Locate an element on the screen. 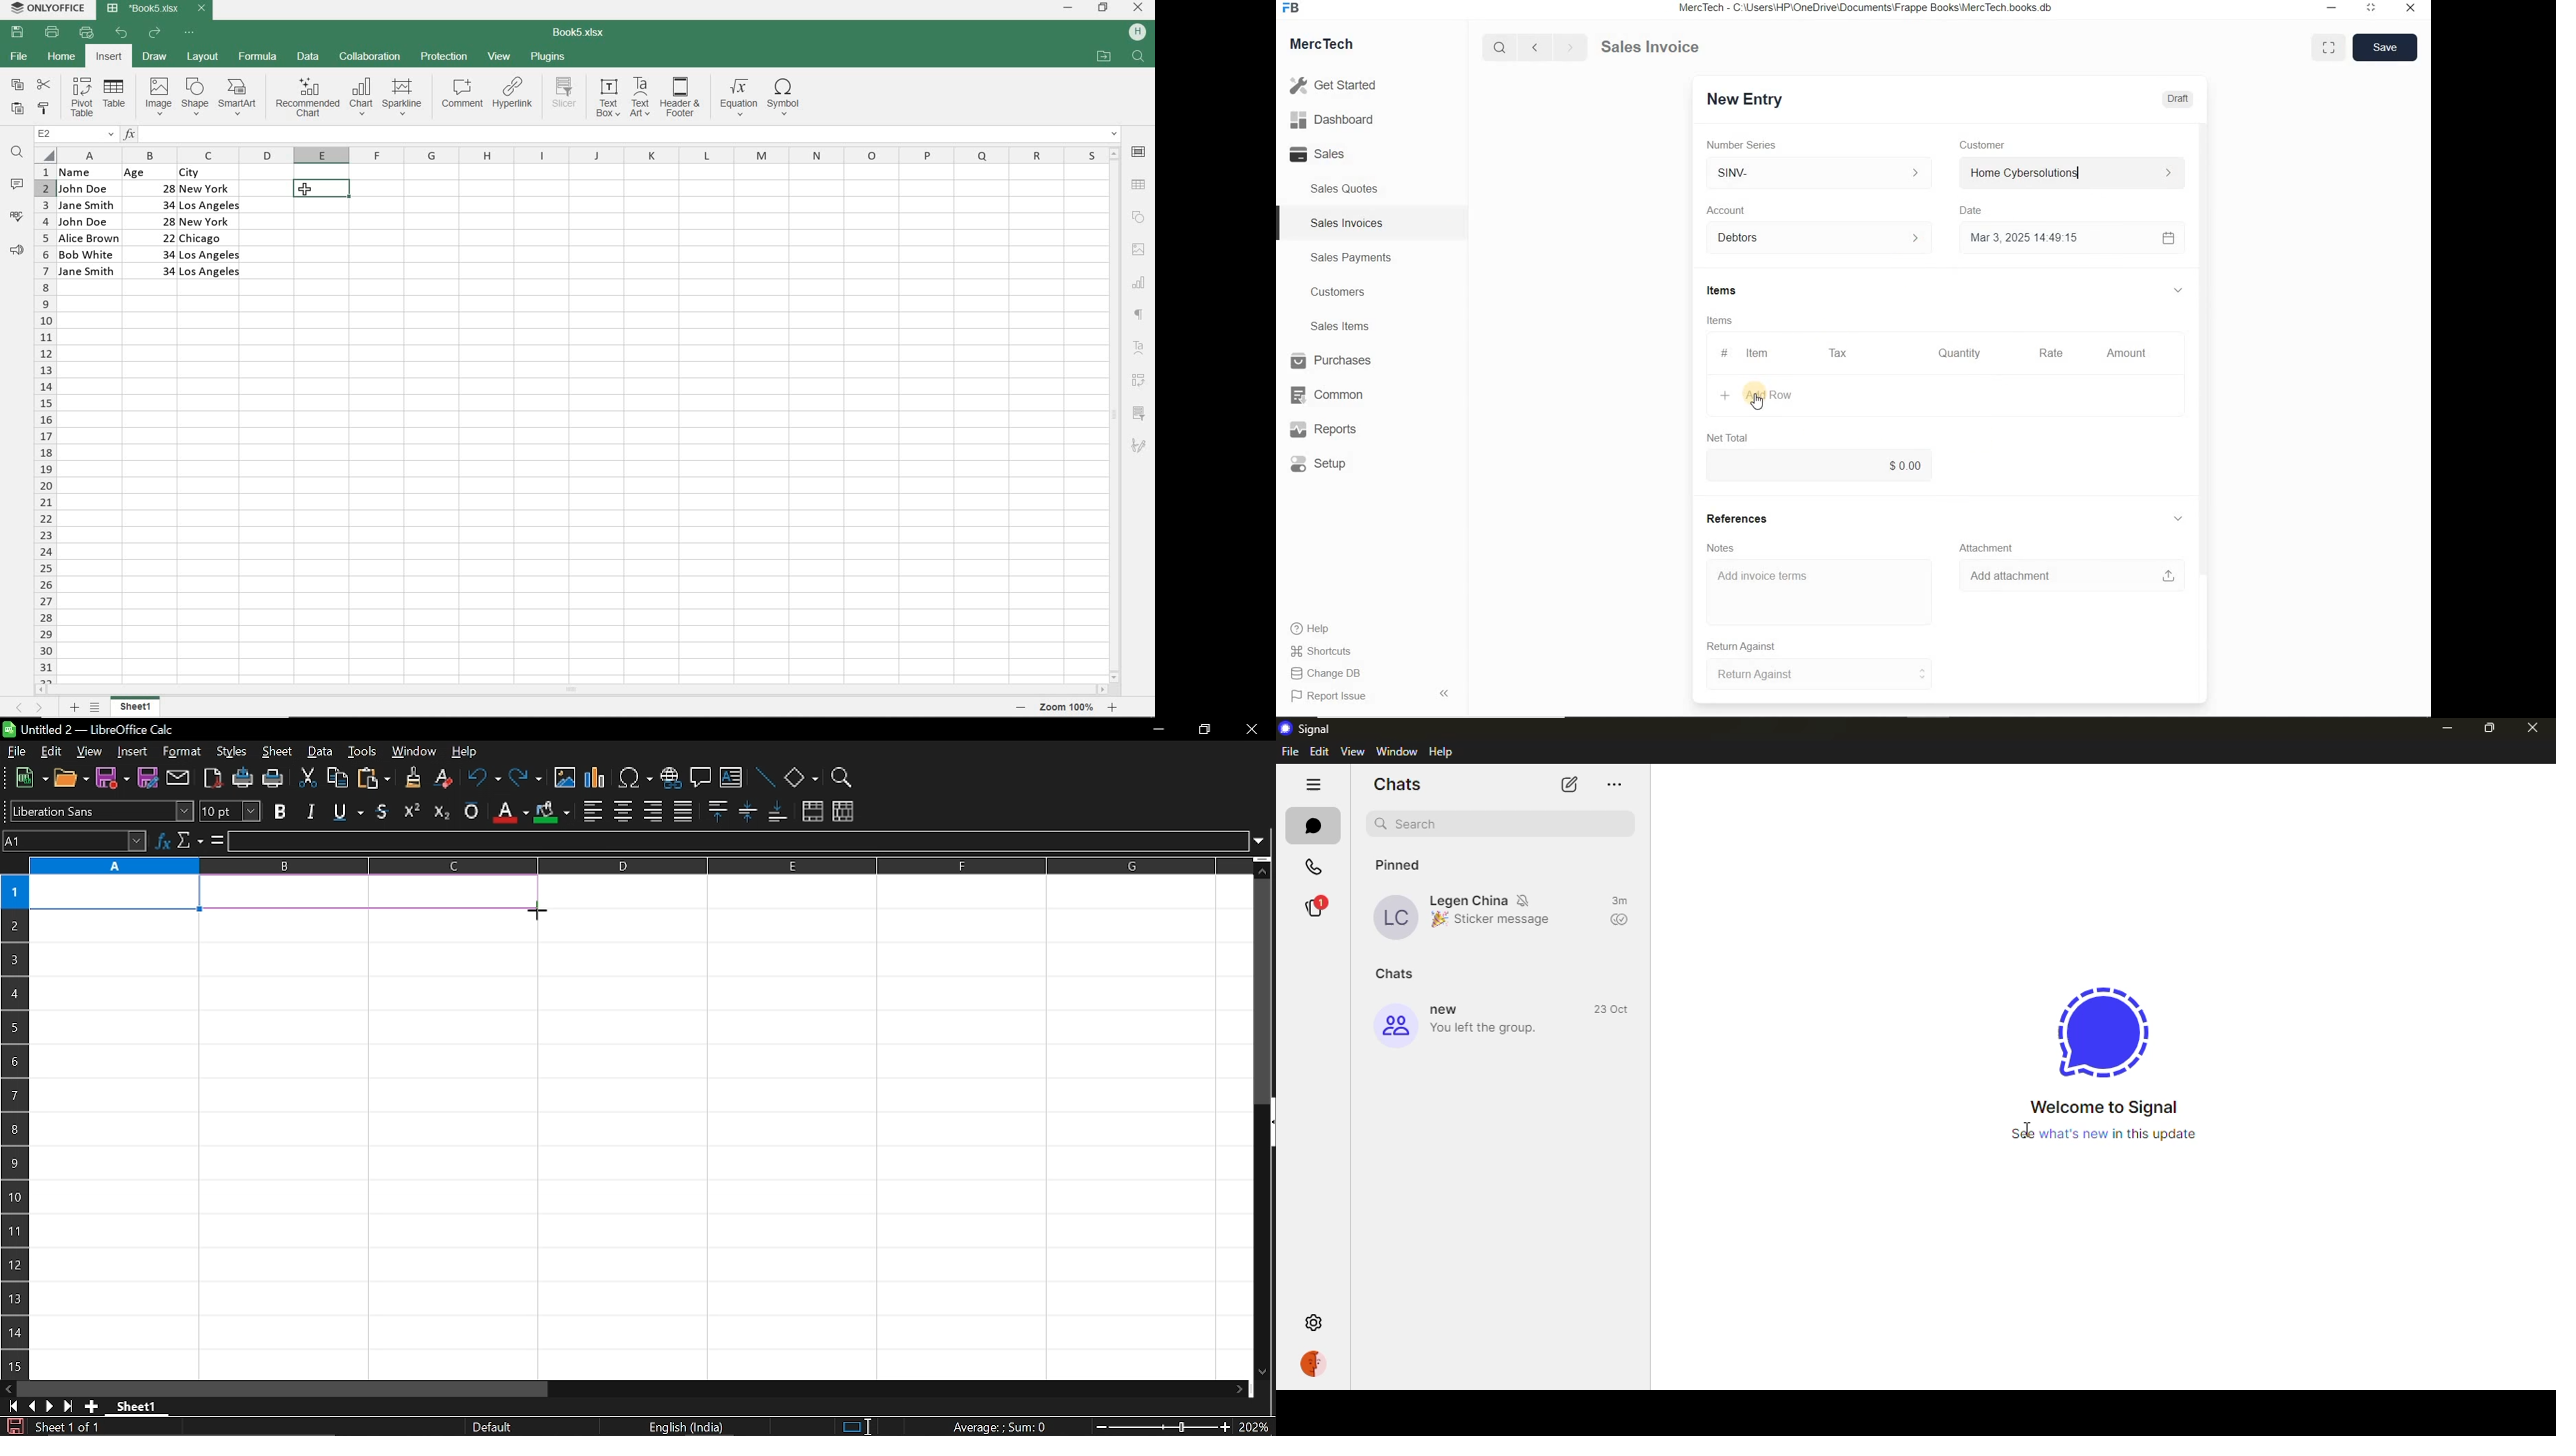 Image resolution: width=2576 pixels, height=1456 pixels. Jane Smith is located at coordinates (85, 205).